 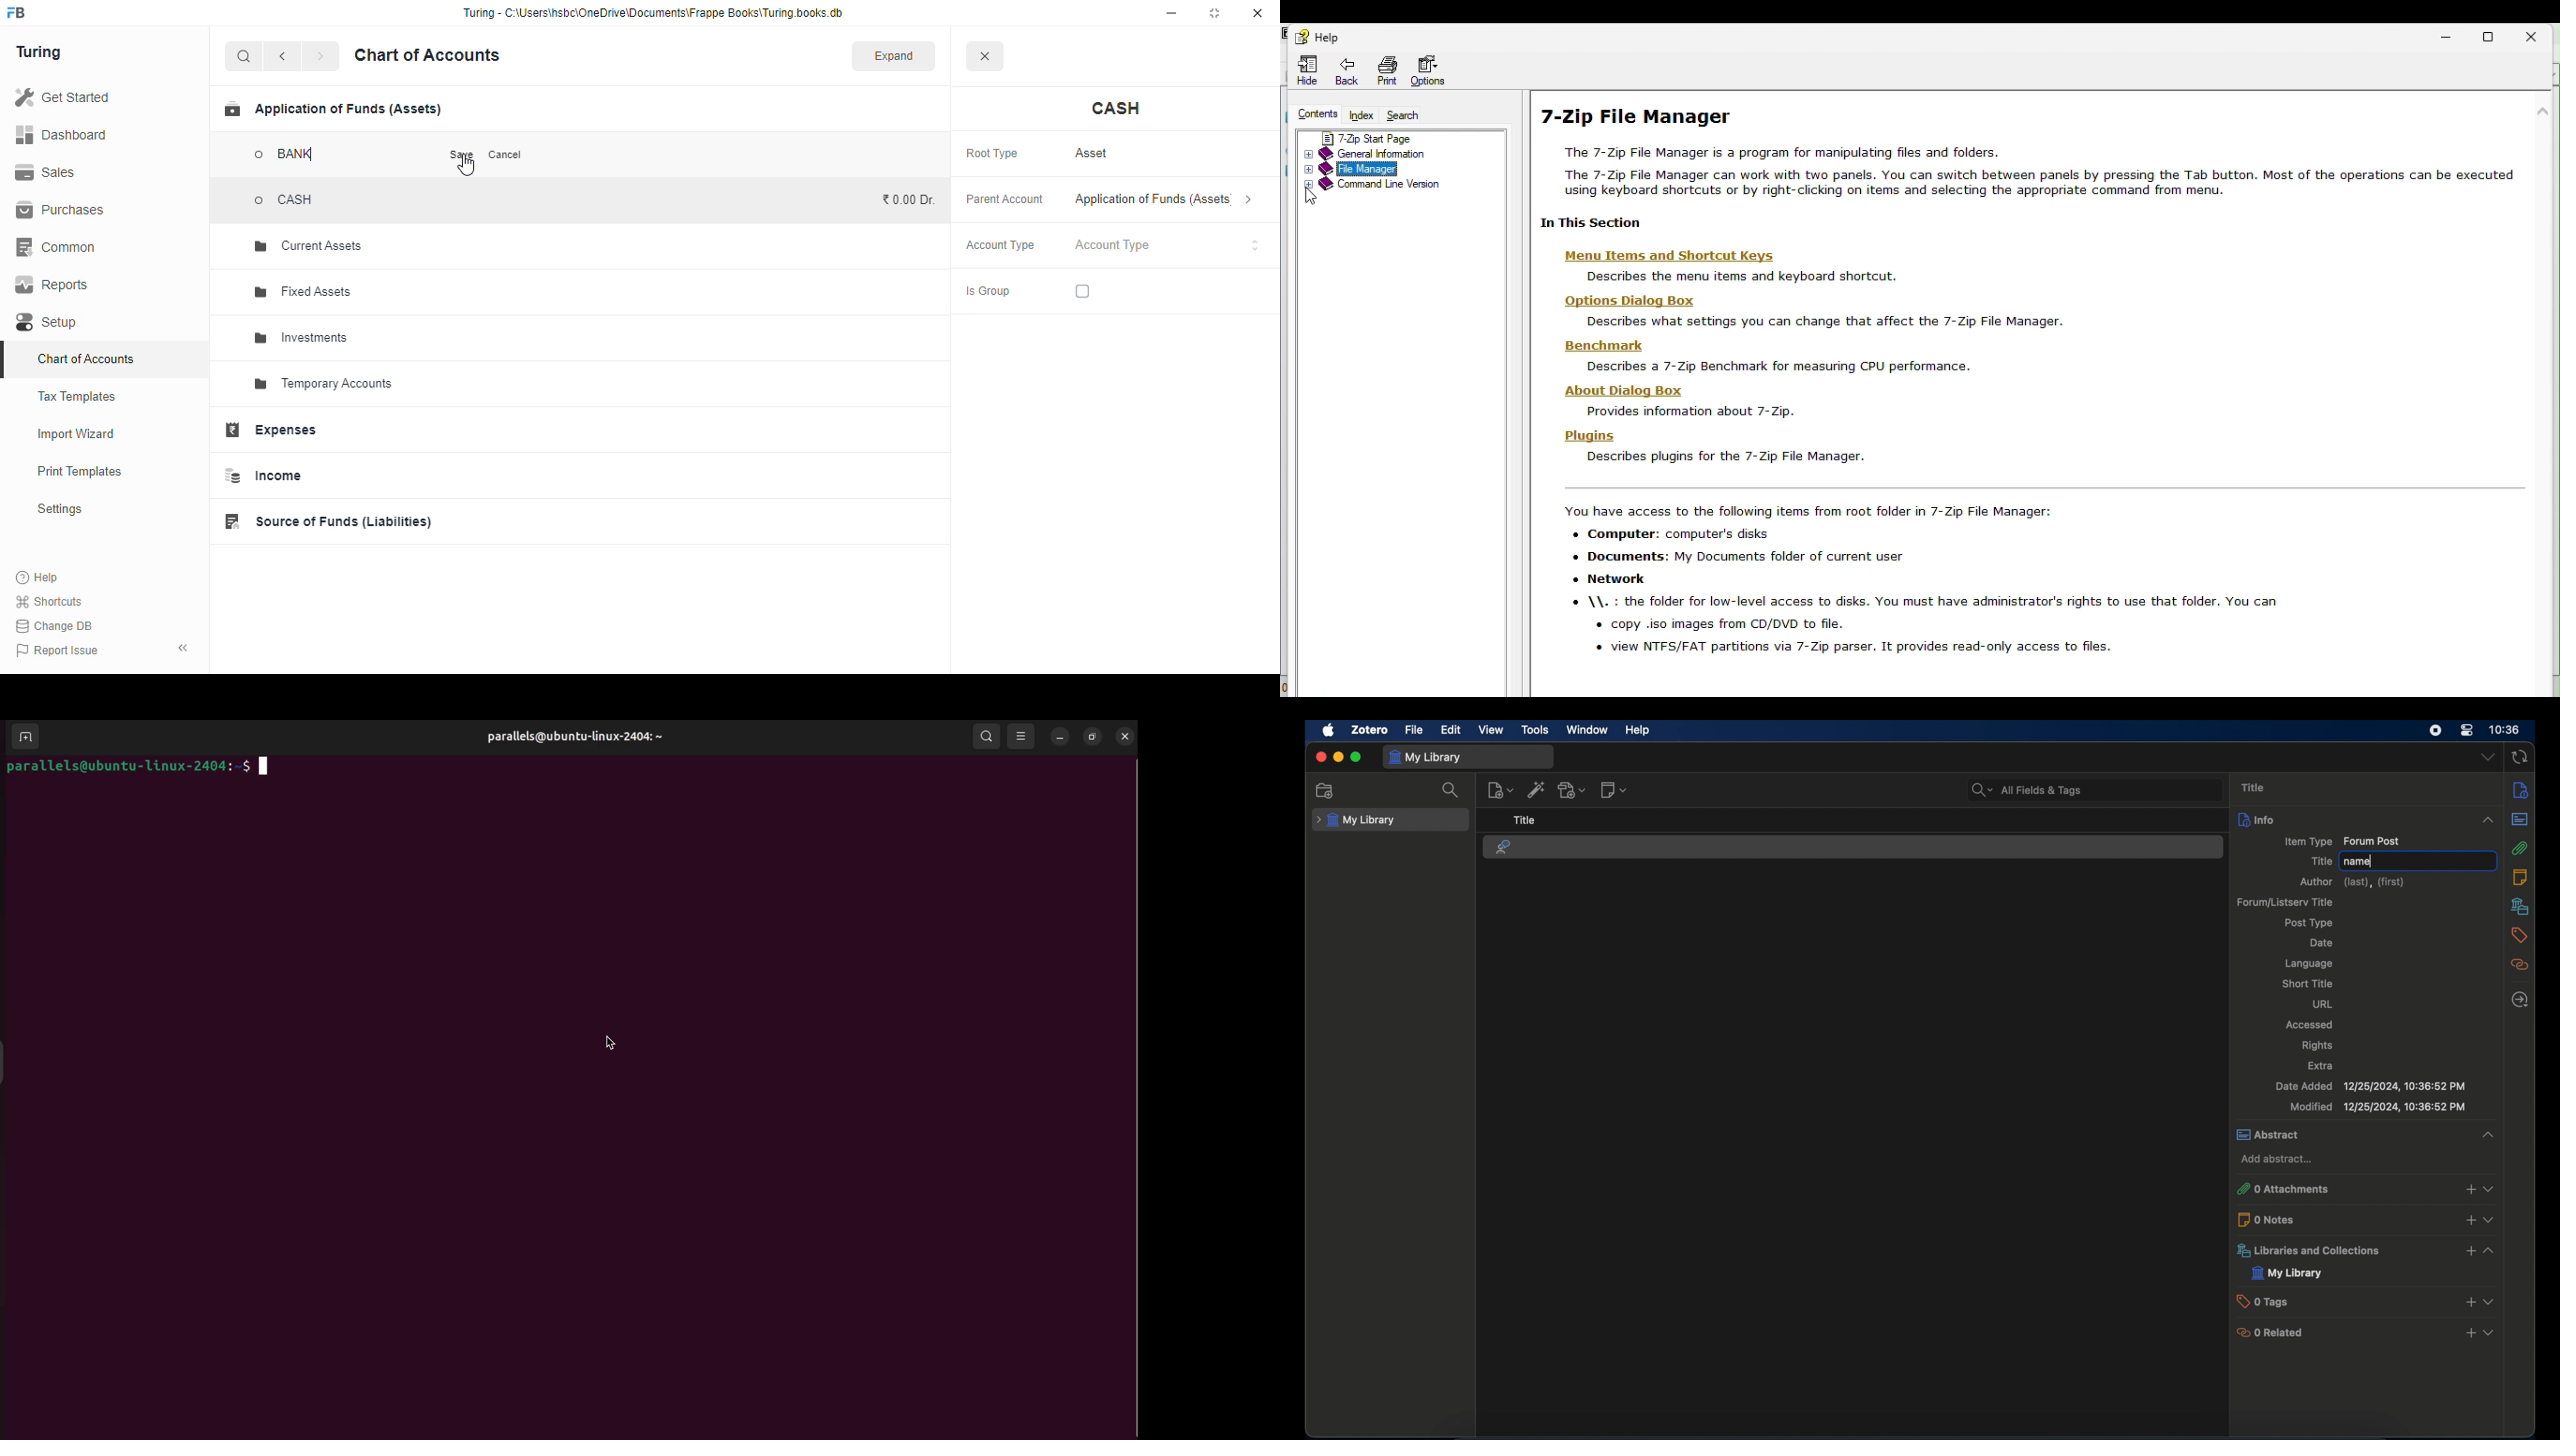 What do you see at coordinates (652, 12) in the screenshot?
I see `“Turing - C:\Users\hsbc\OneDrive\Documents\Frappe Books\Turing books.db` at bounding box center [652, 12].